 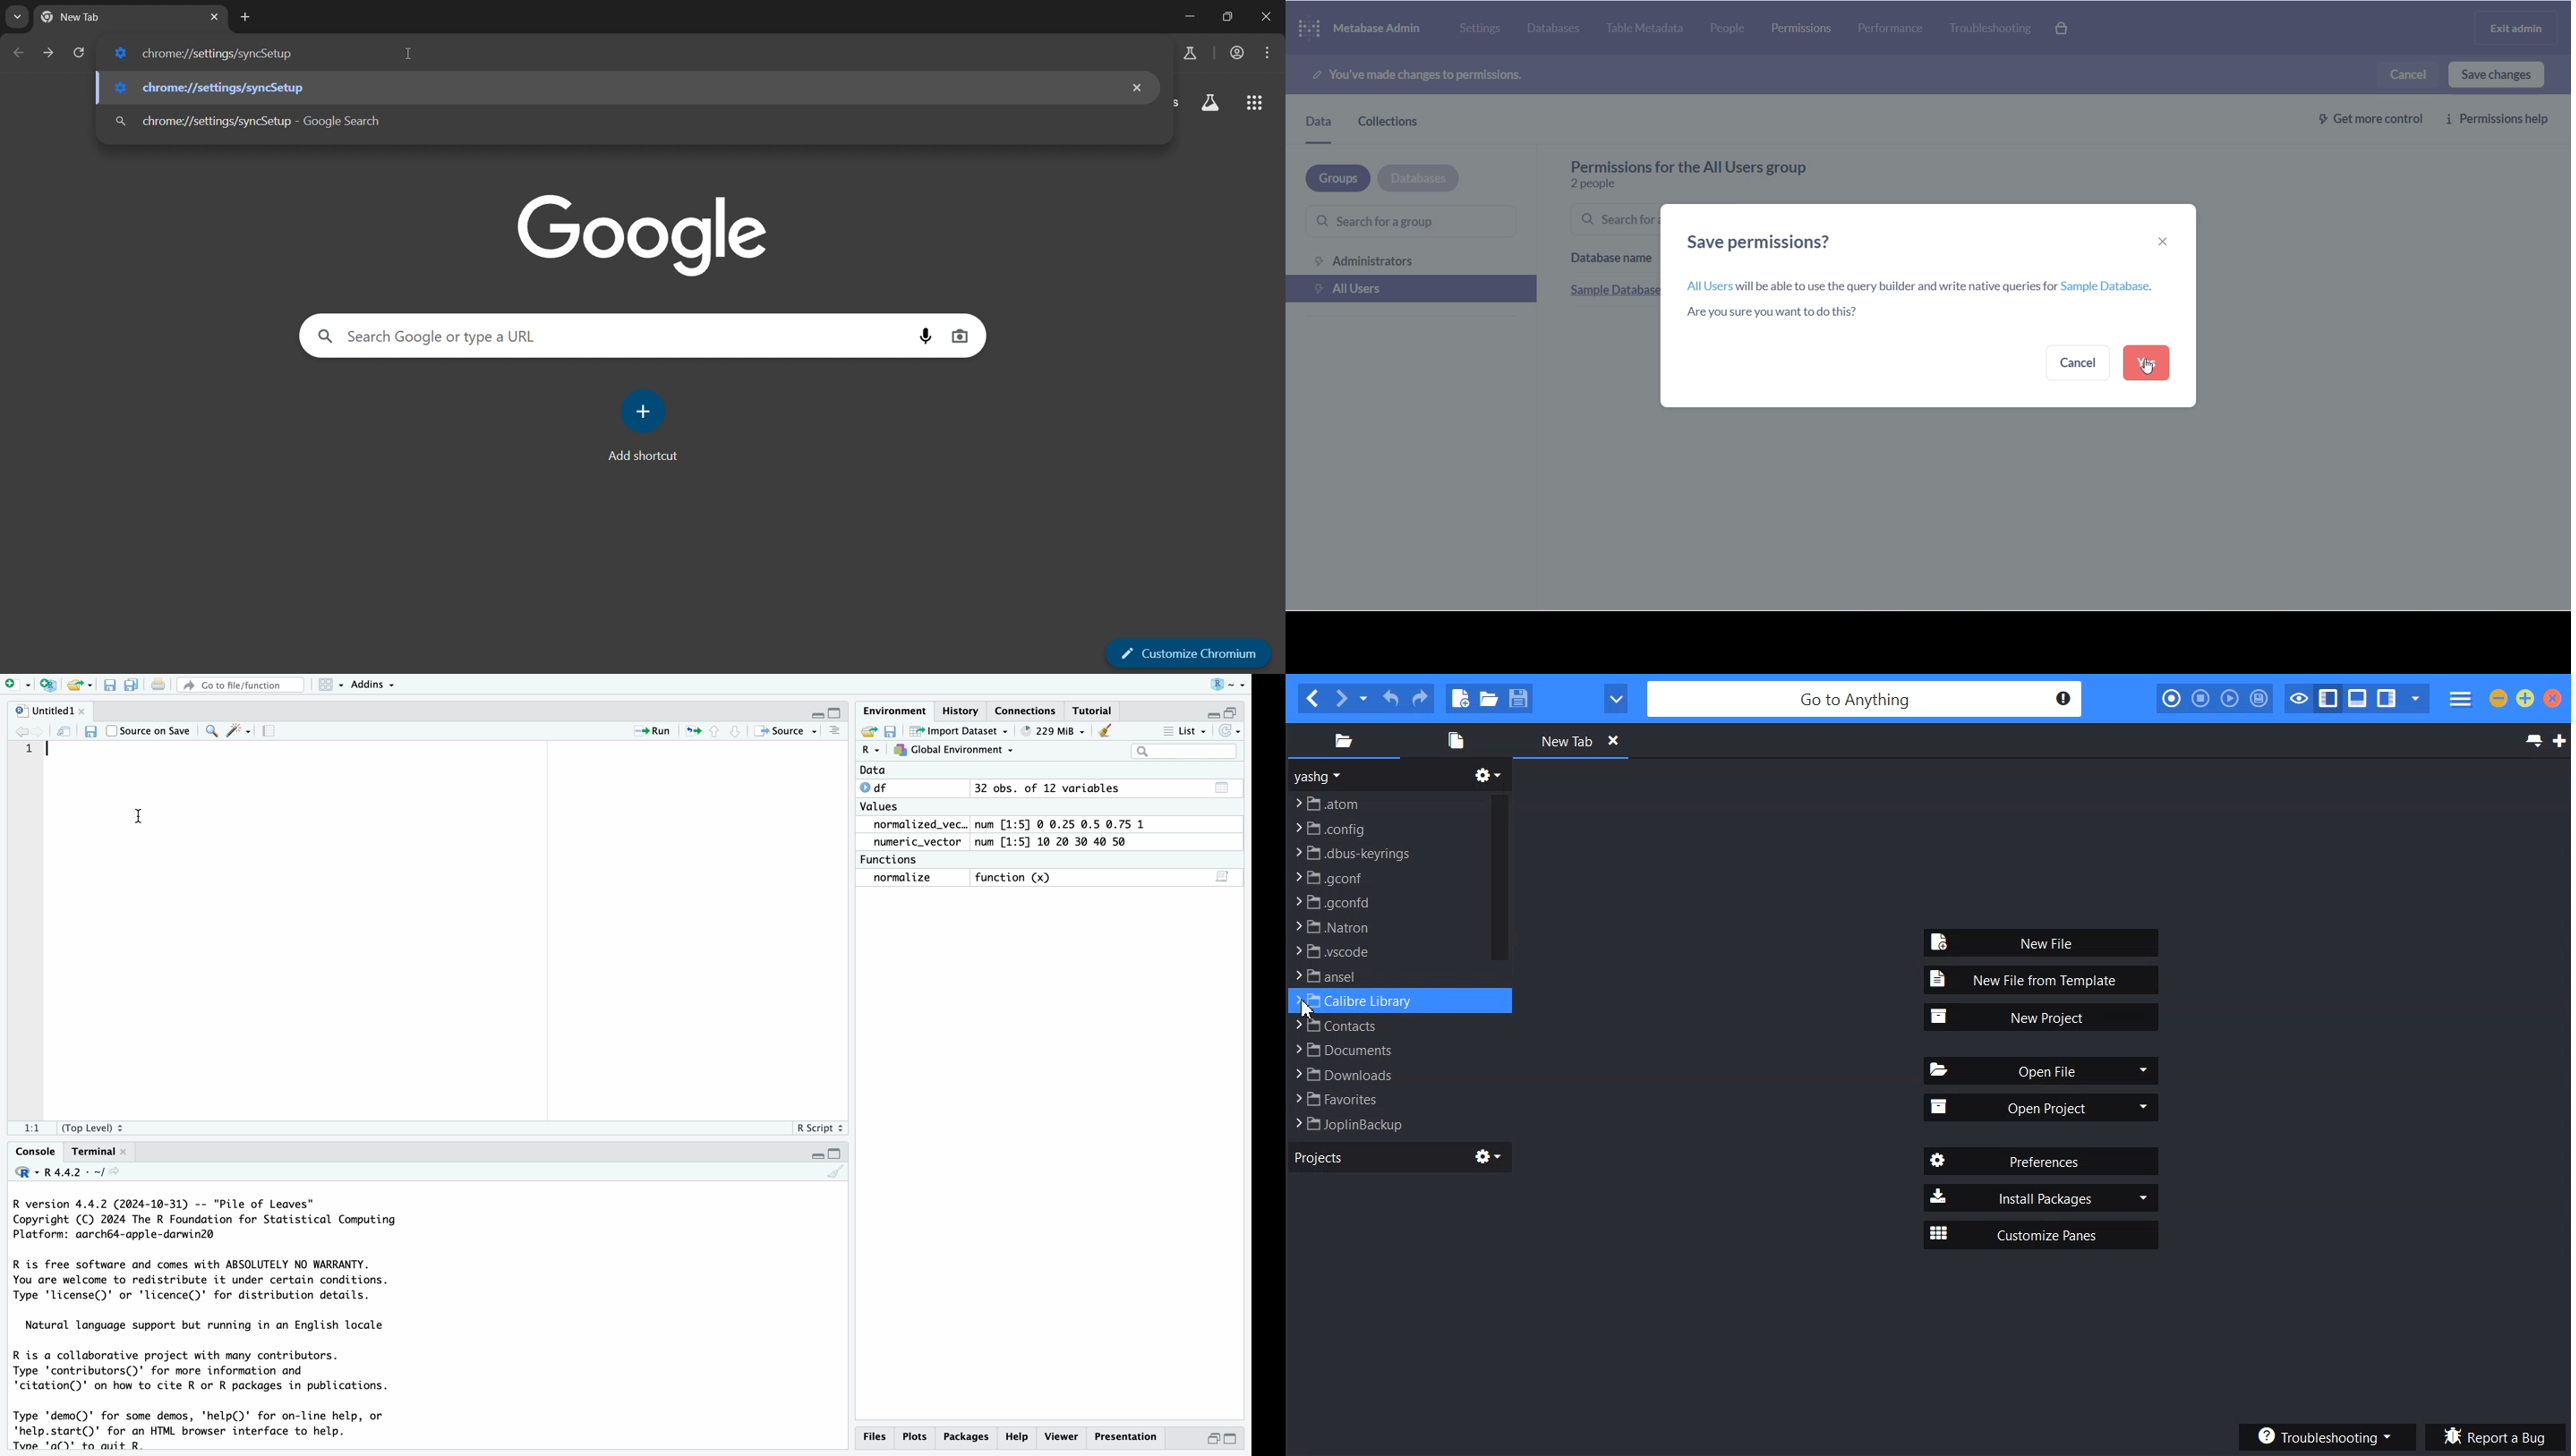 I want to click on save, so click(x=110, y=687).